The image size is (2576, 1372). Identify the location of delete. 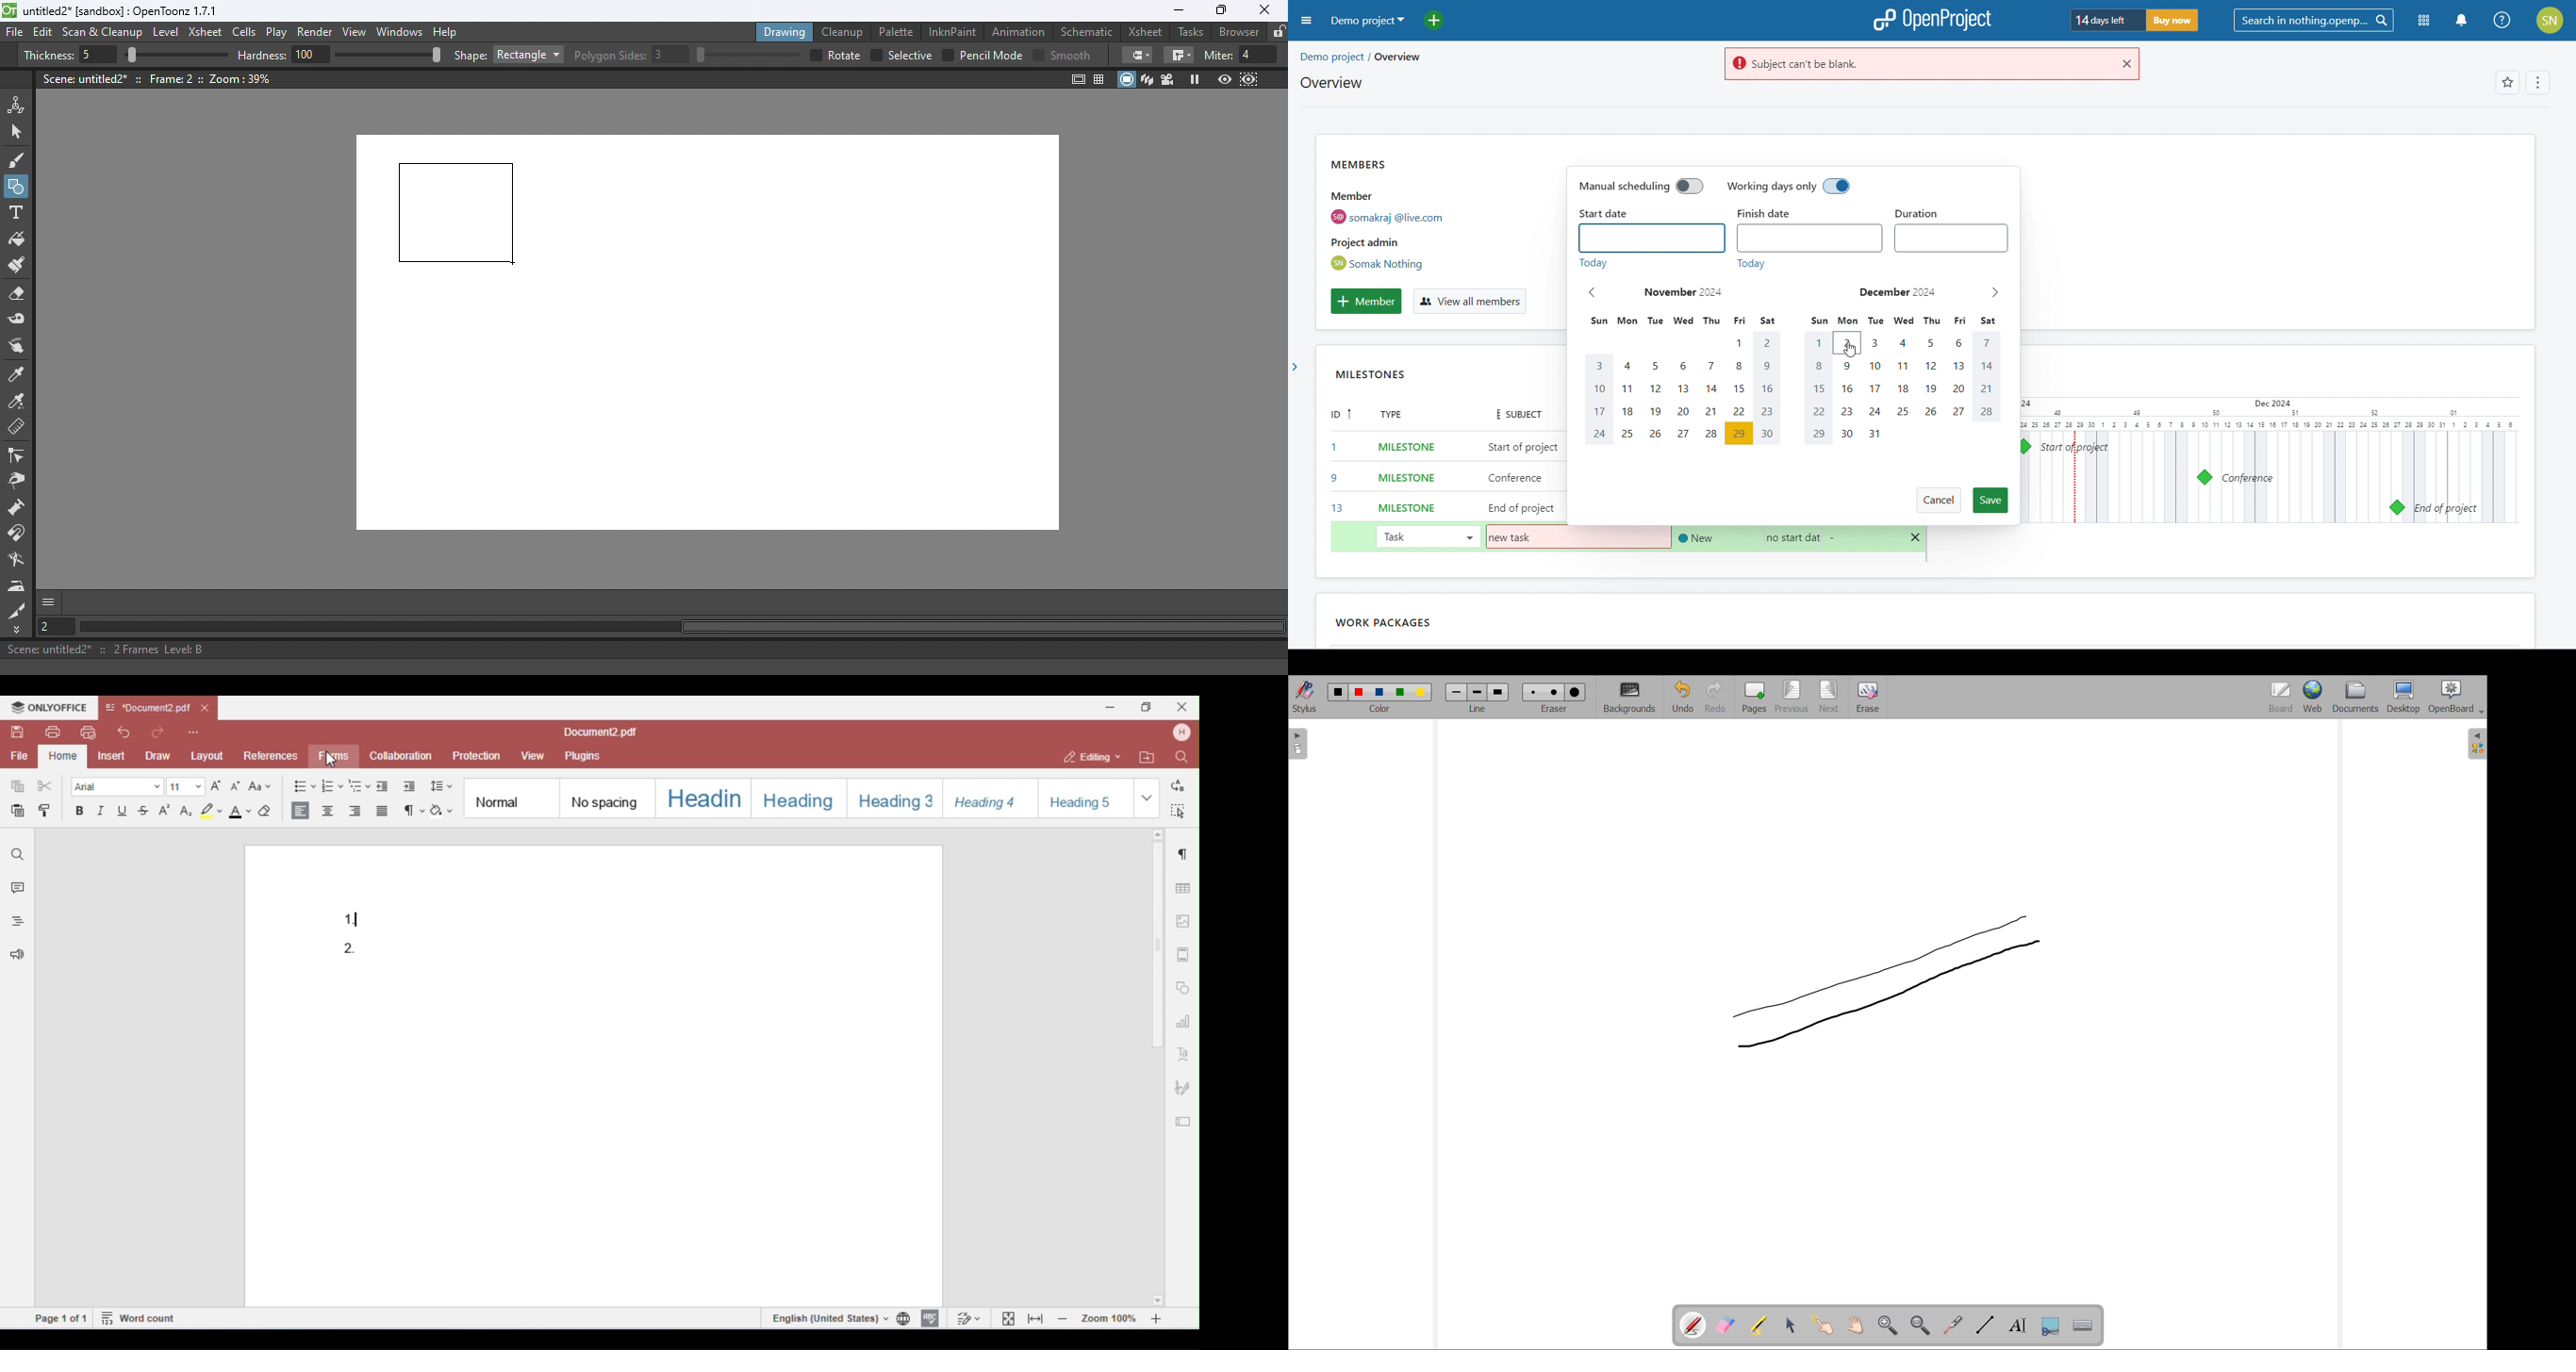
(1916, 538).